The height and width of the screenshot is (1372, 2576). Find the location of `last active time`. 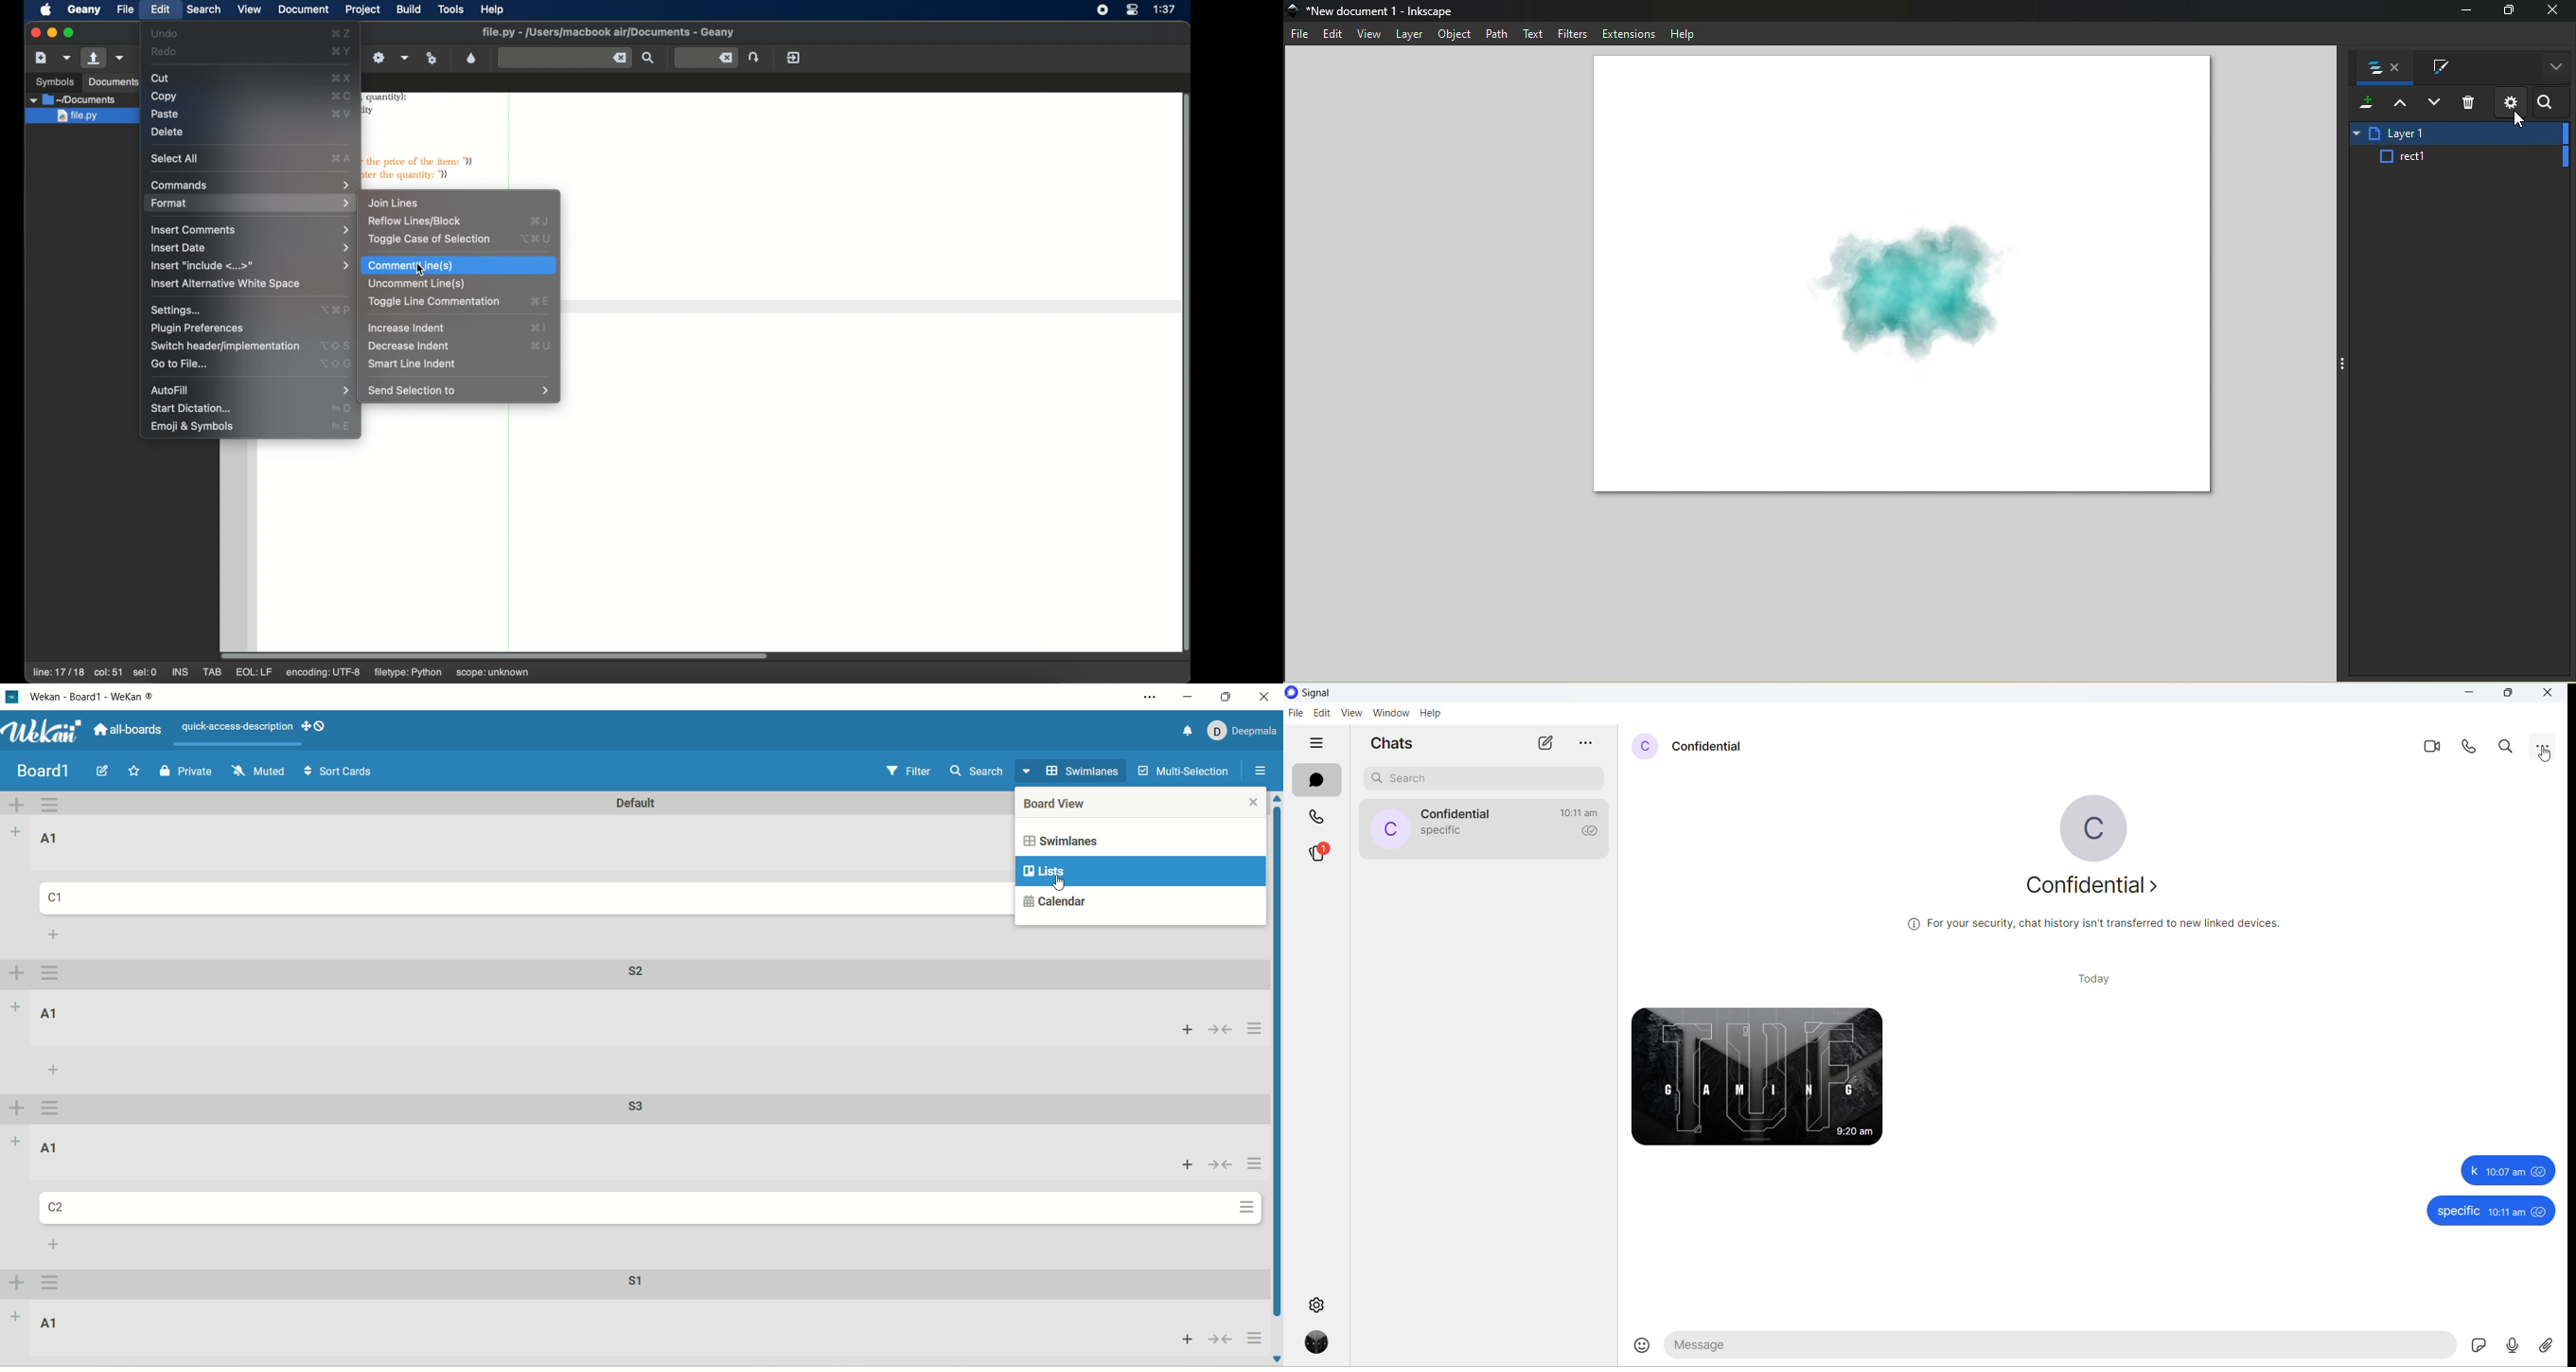

last active time is located at coordinates (1583, 812).